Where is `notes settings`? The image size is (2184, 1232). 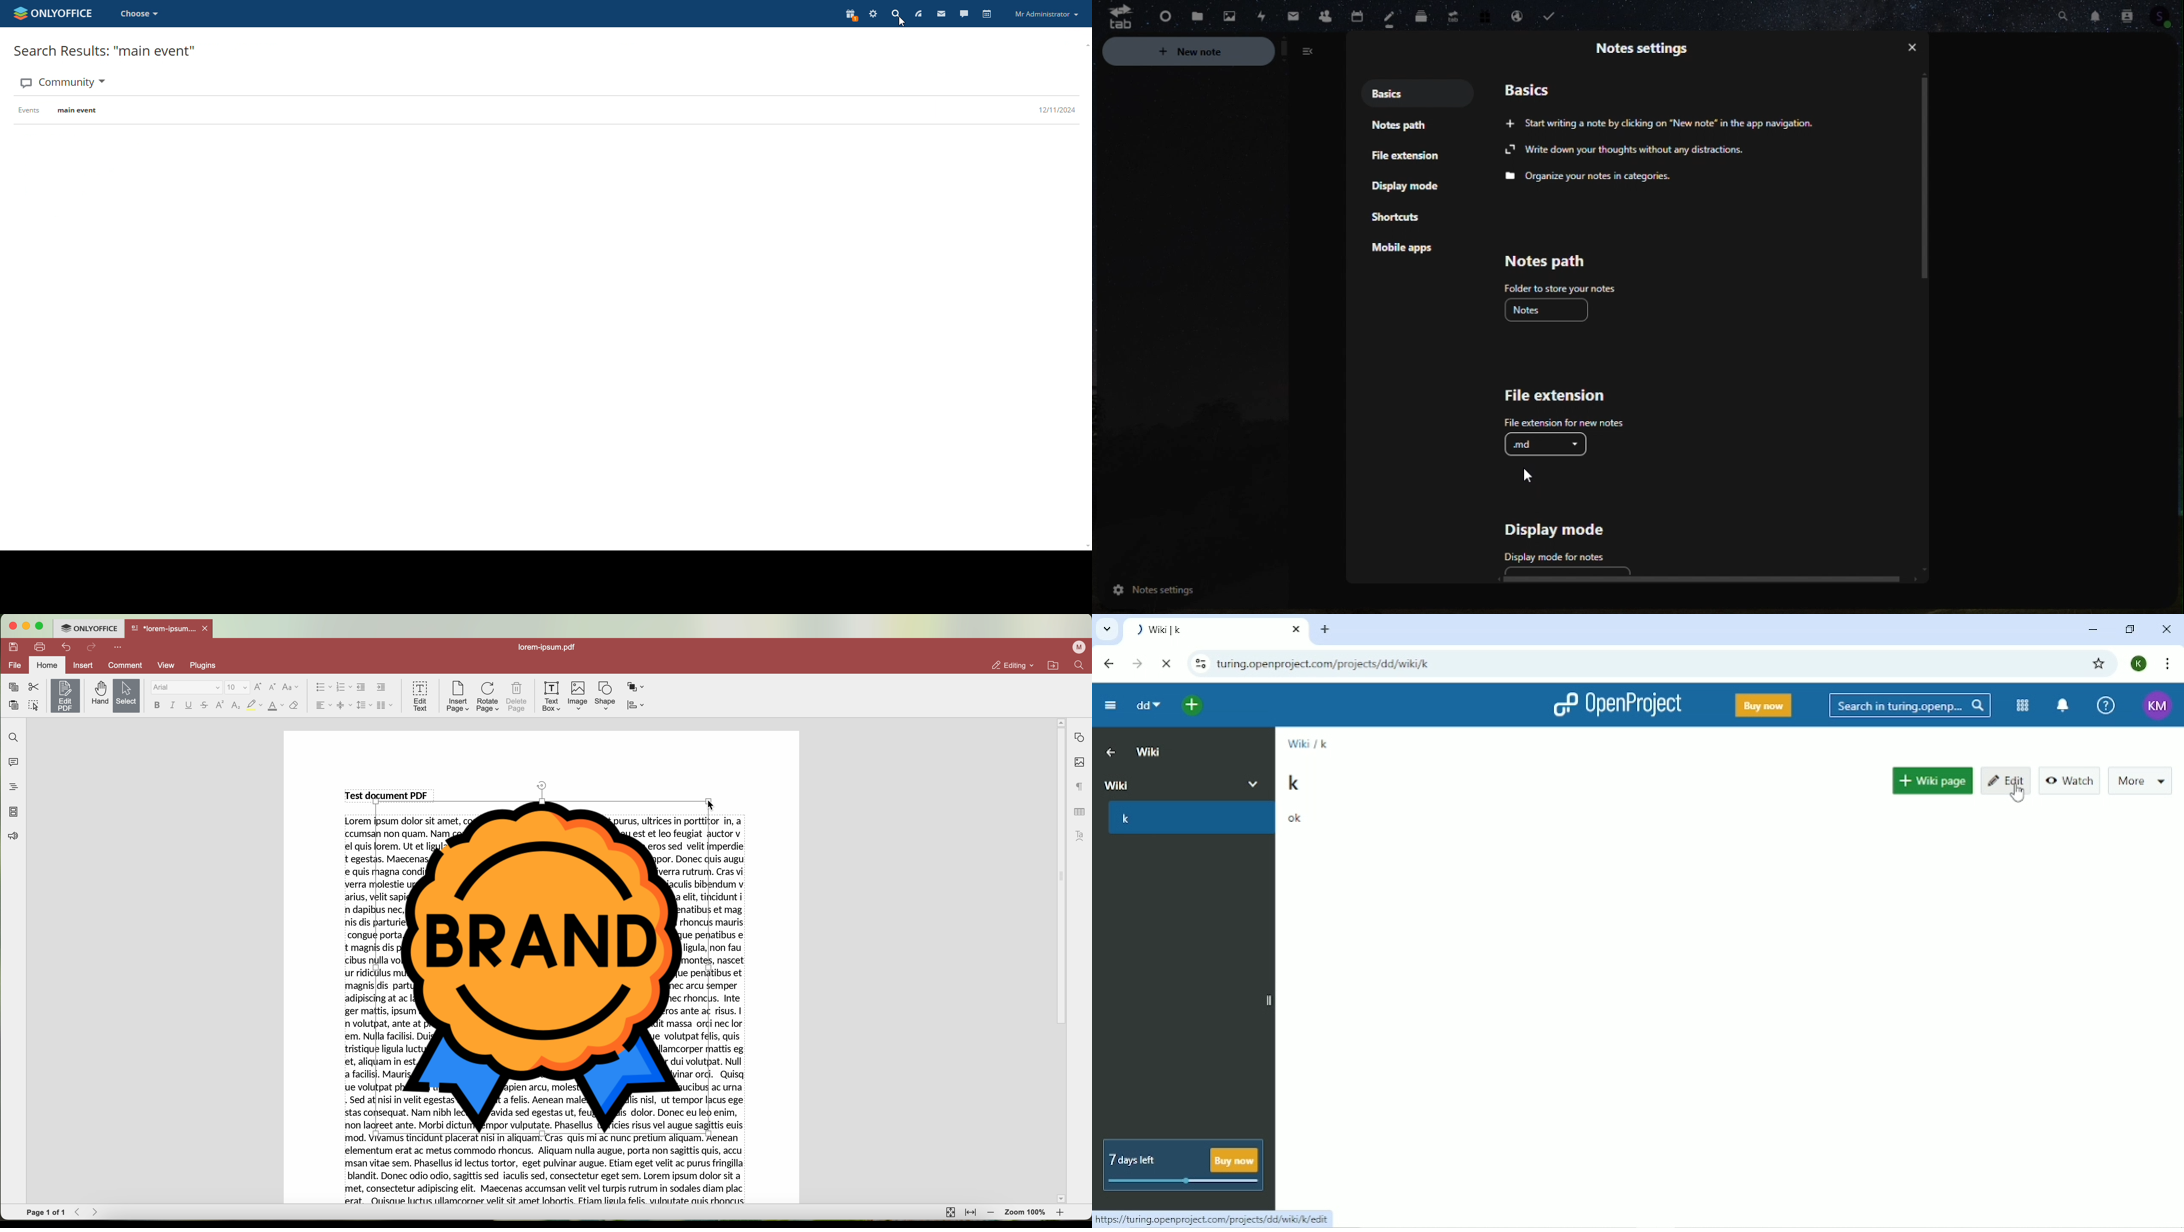
notes settings is located at coordinates (1187, 591).